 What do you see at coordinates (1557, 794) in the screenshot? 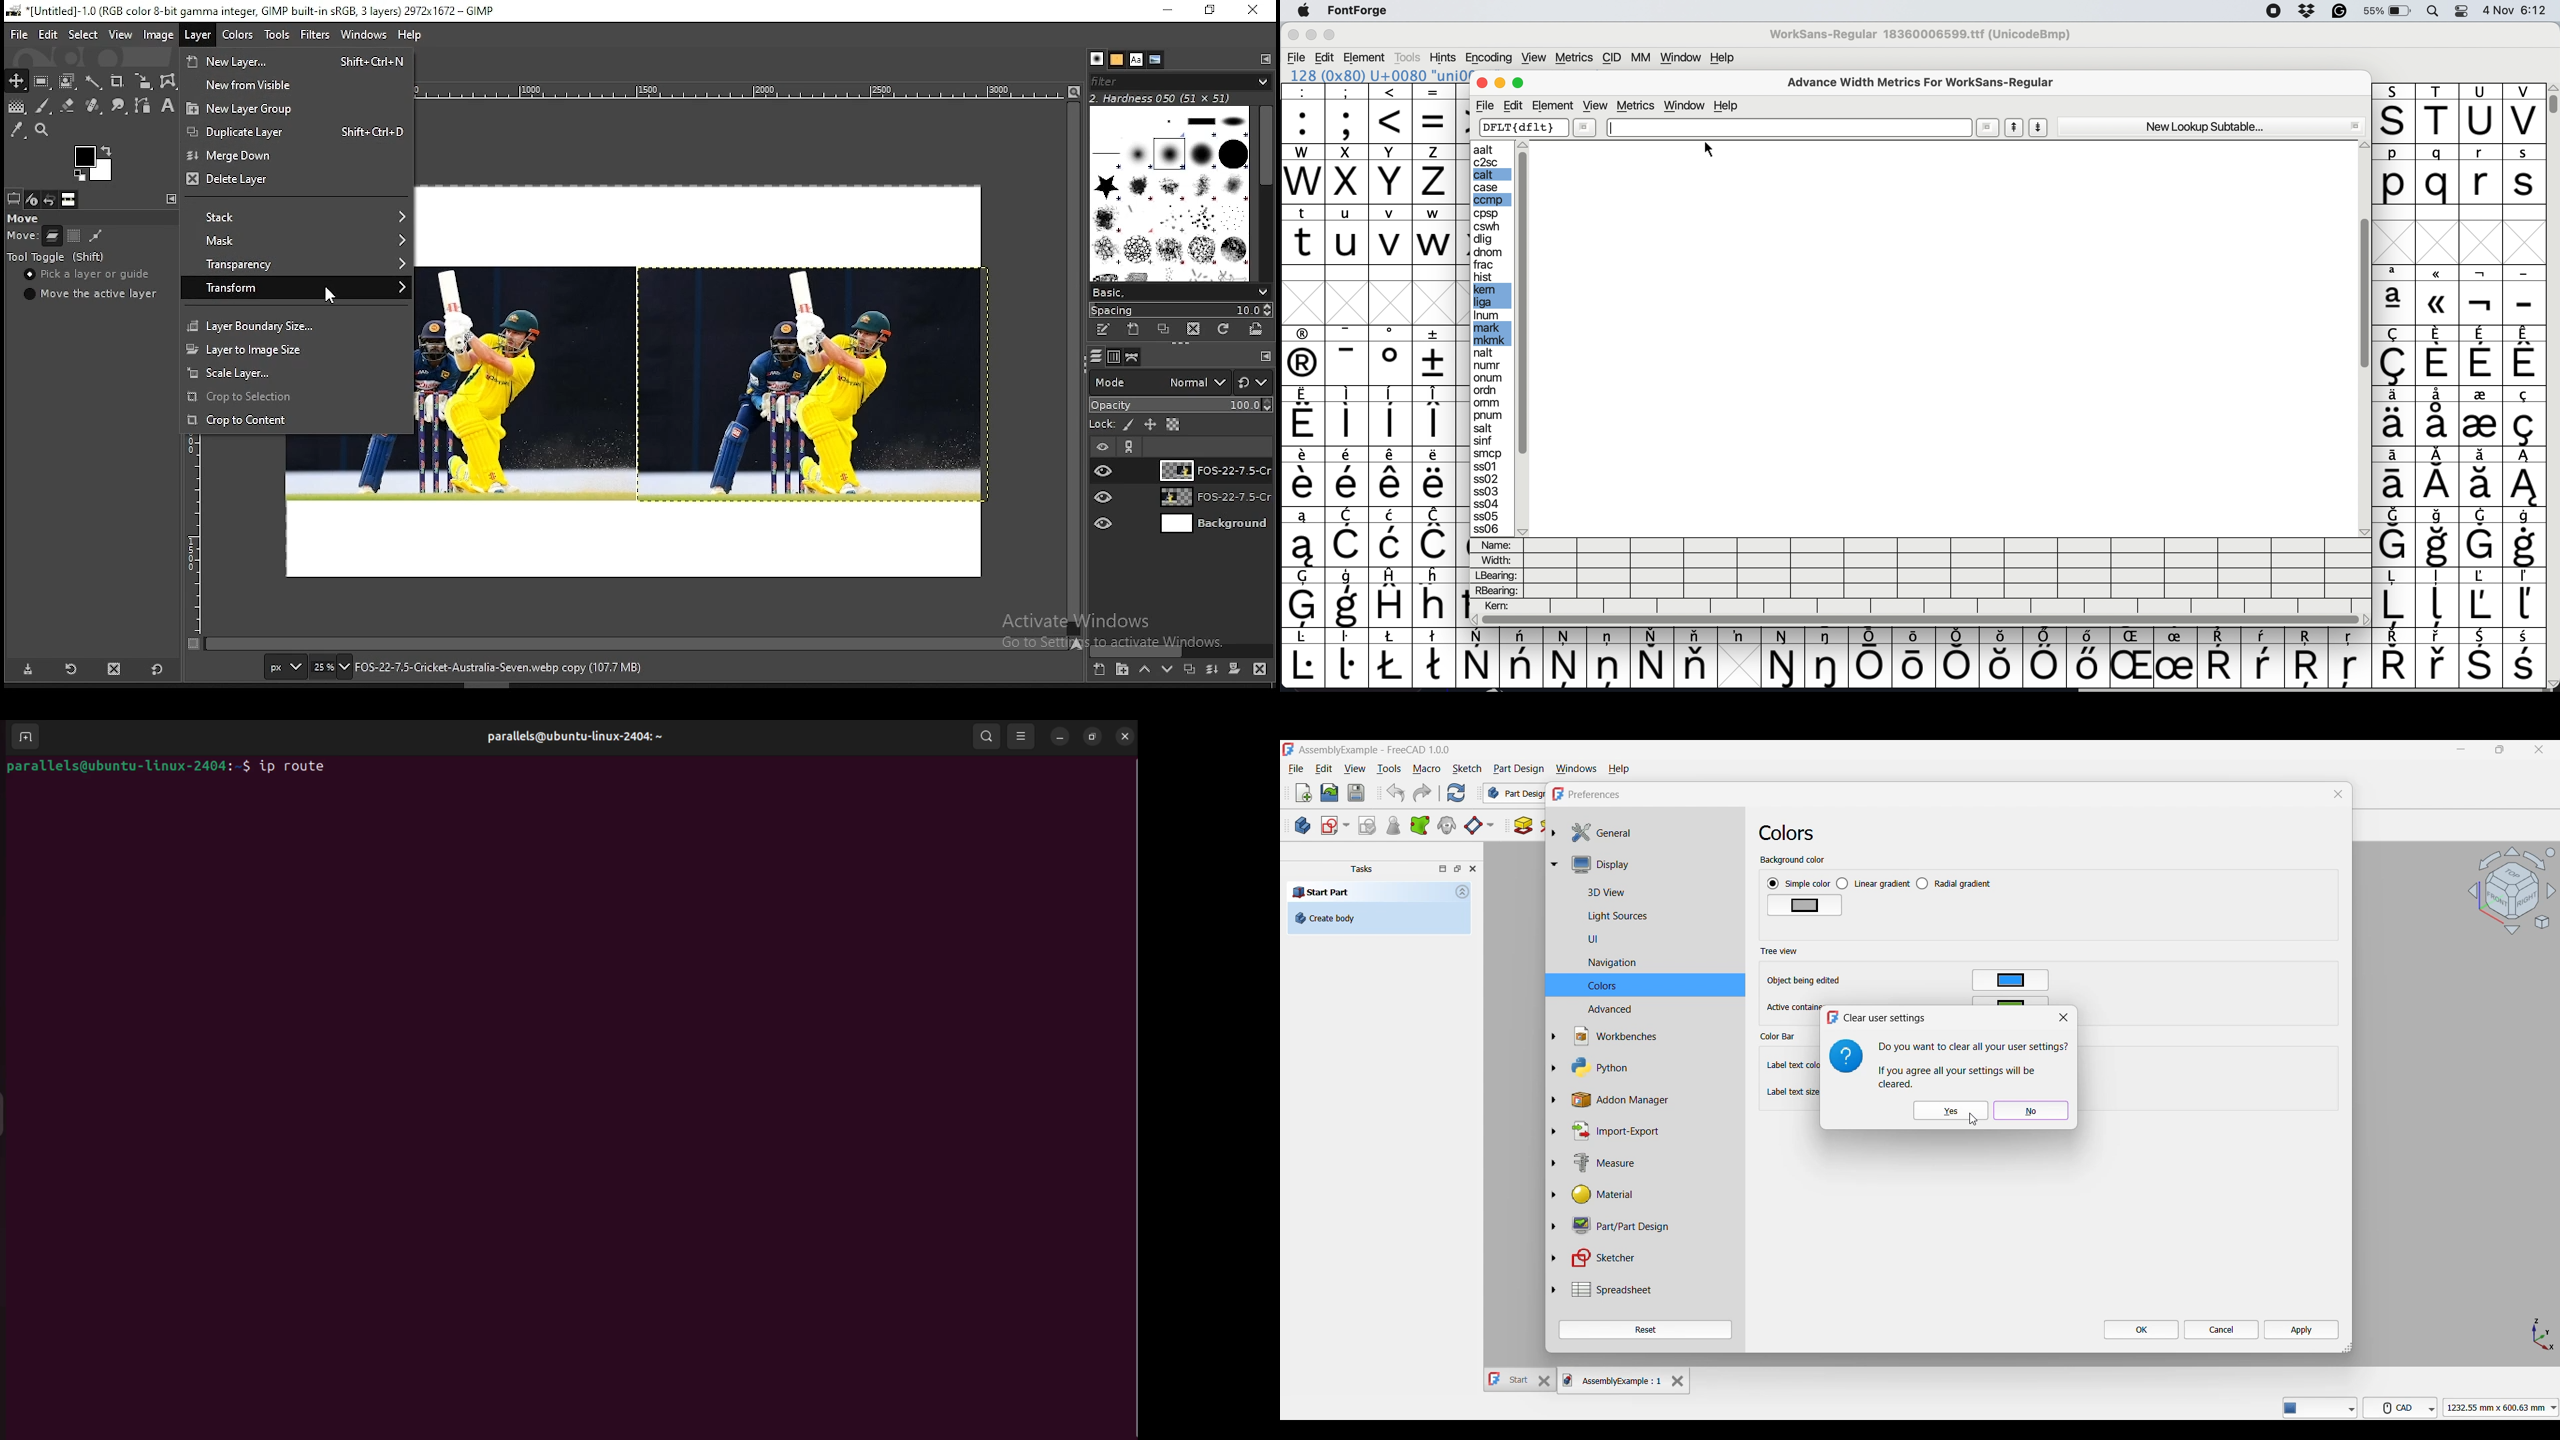
I see `Software logo` at bounding box center [1557, 794].